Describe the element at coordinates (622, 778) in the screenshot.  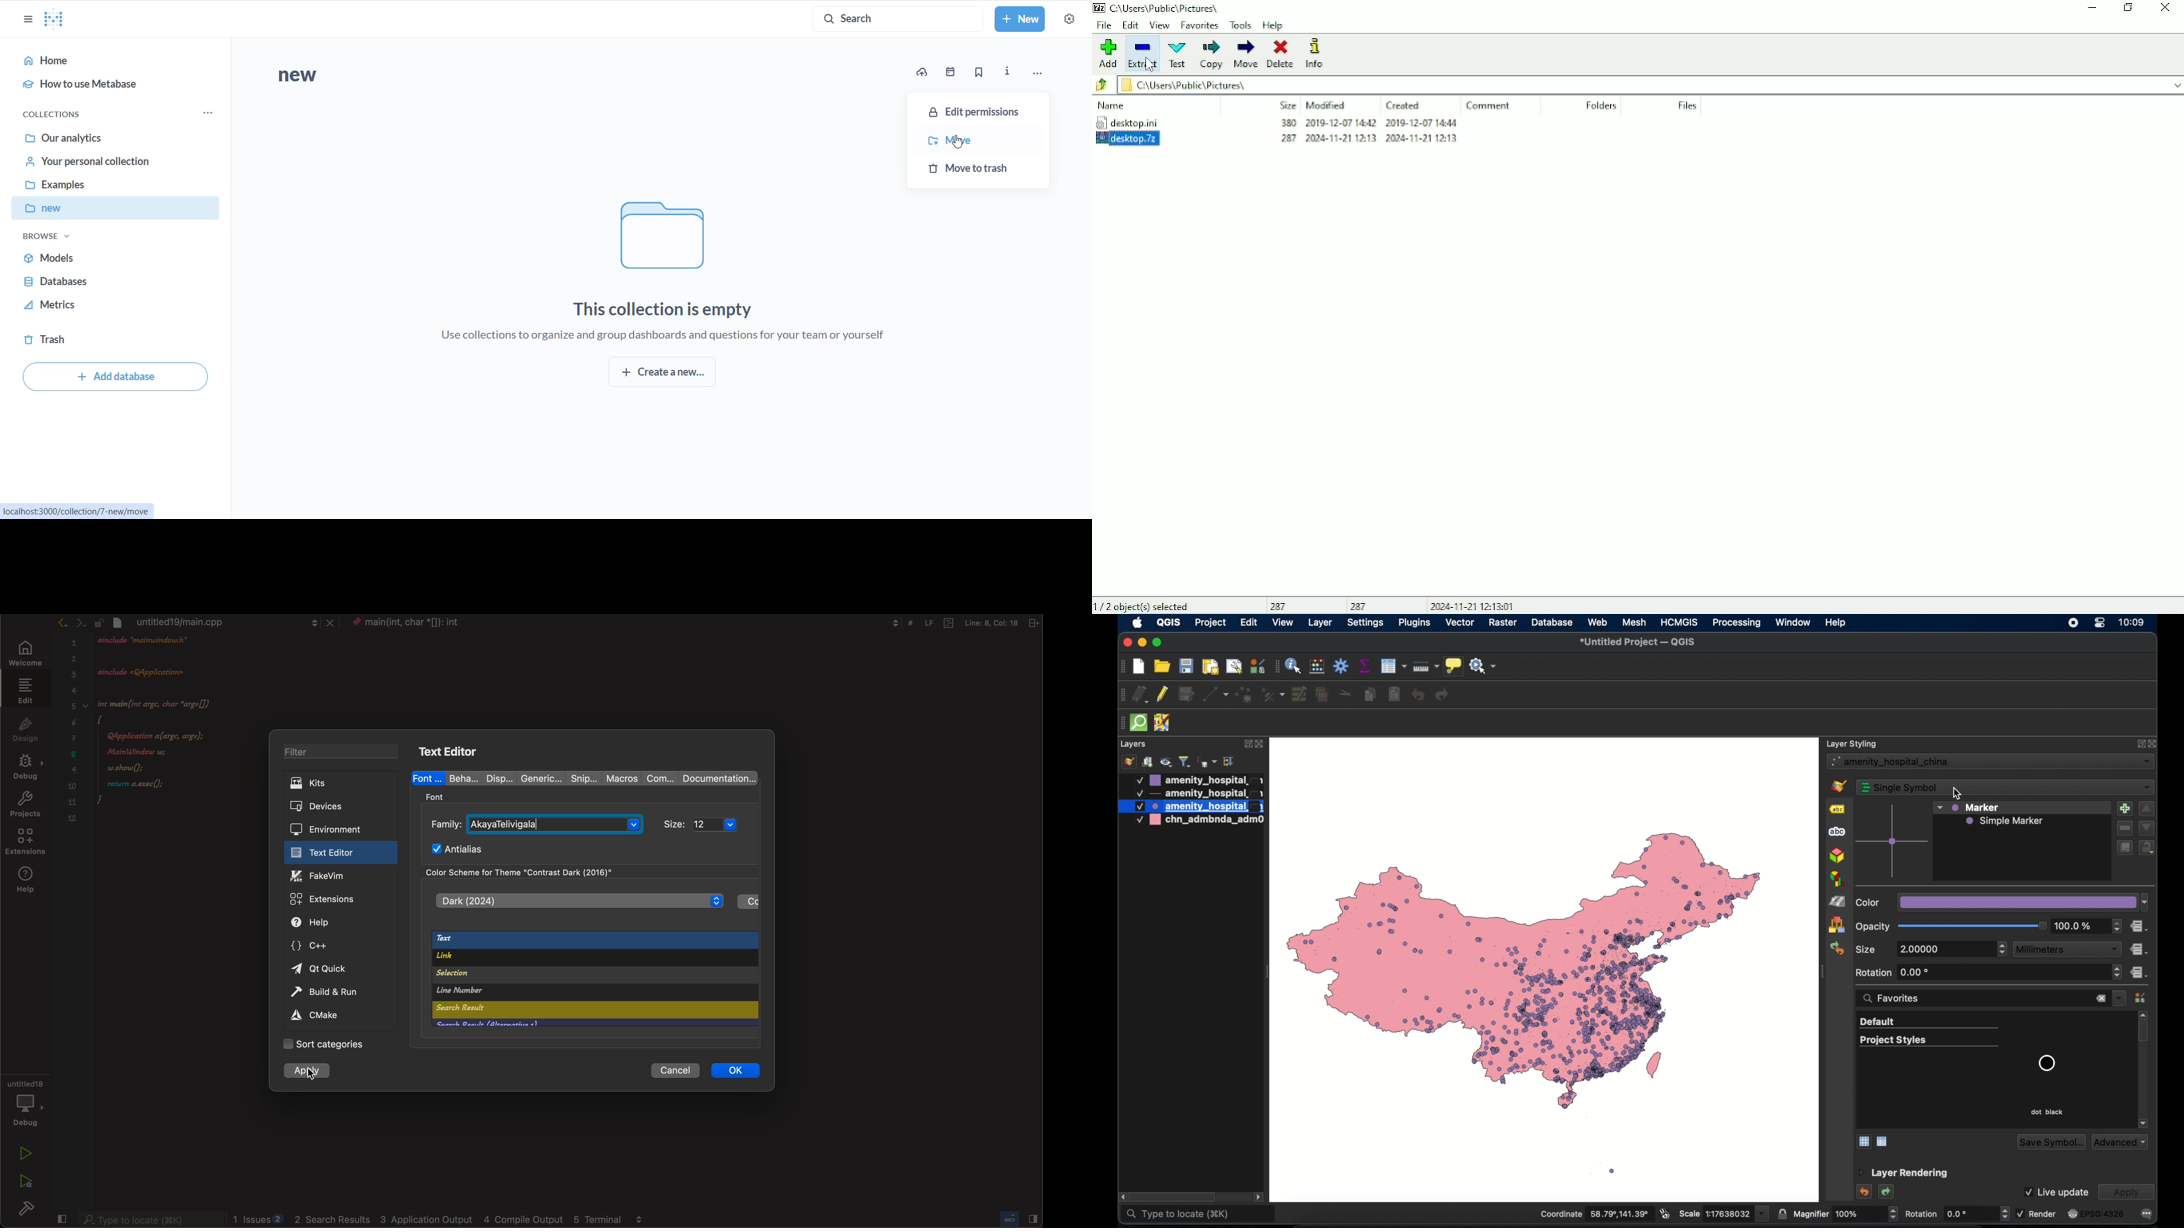
I see `macros` at that location.